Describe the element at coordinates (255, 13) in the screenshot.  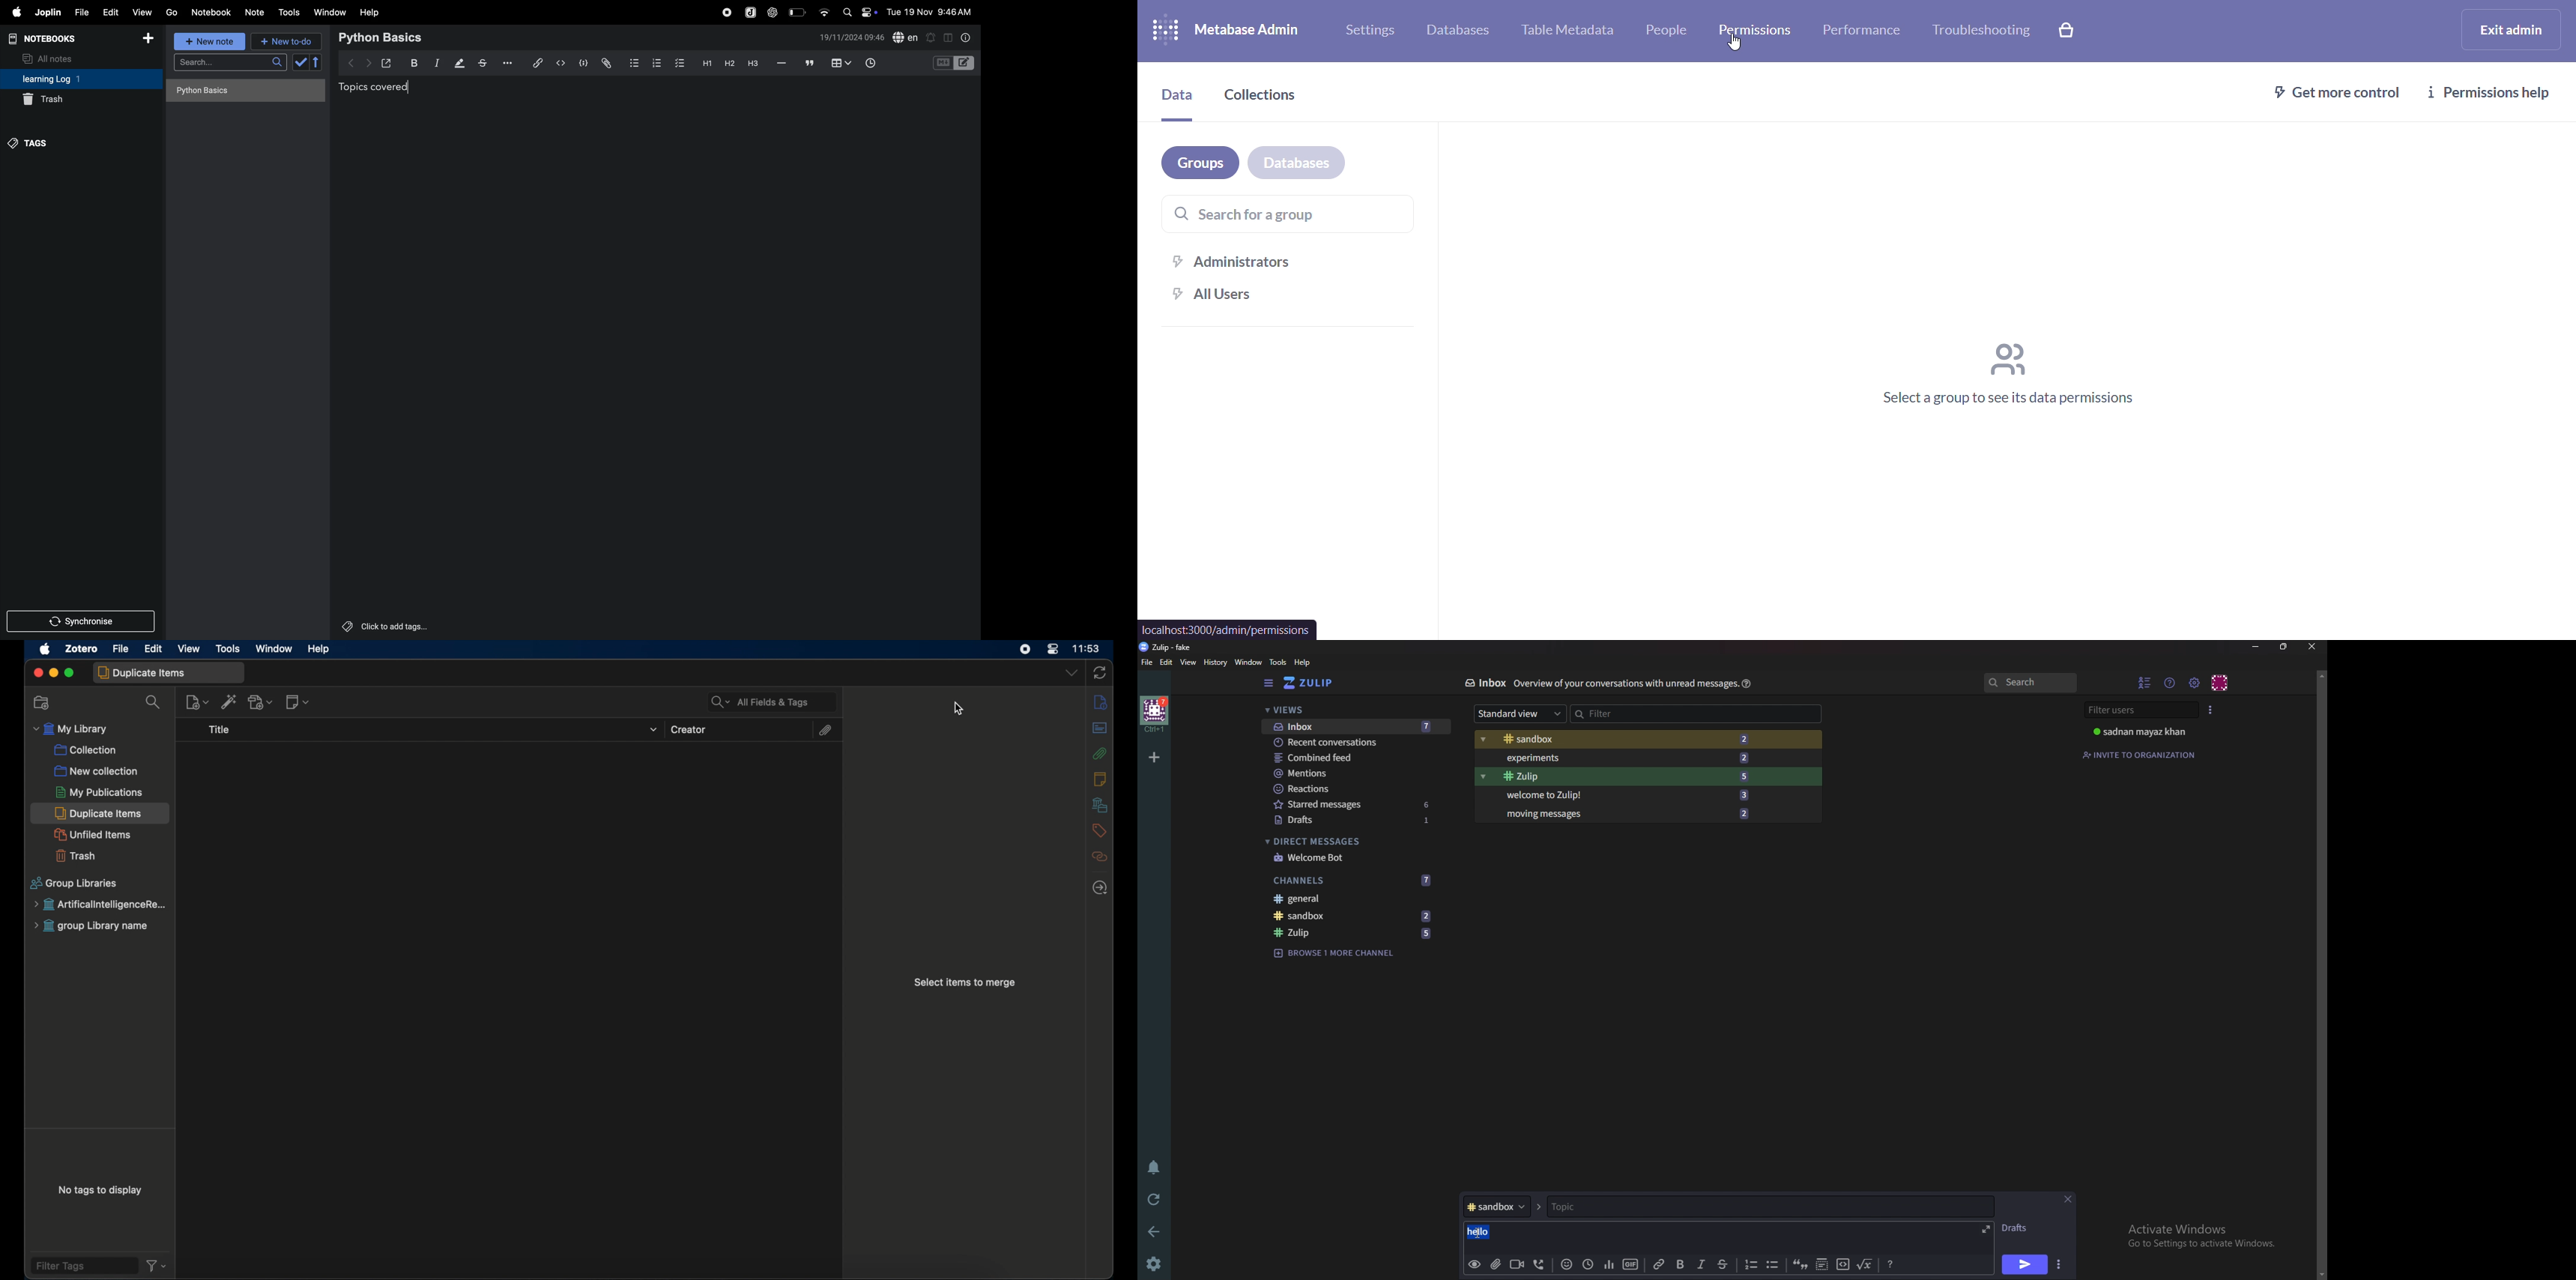
I see `notes` at that location.